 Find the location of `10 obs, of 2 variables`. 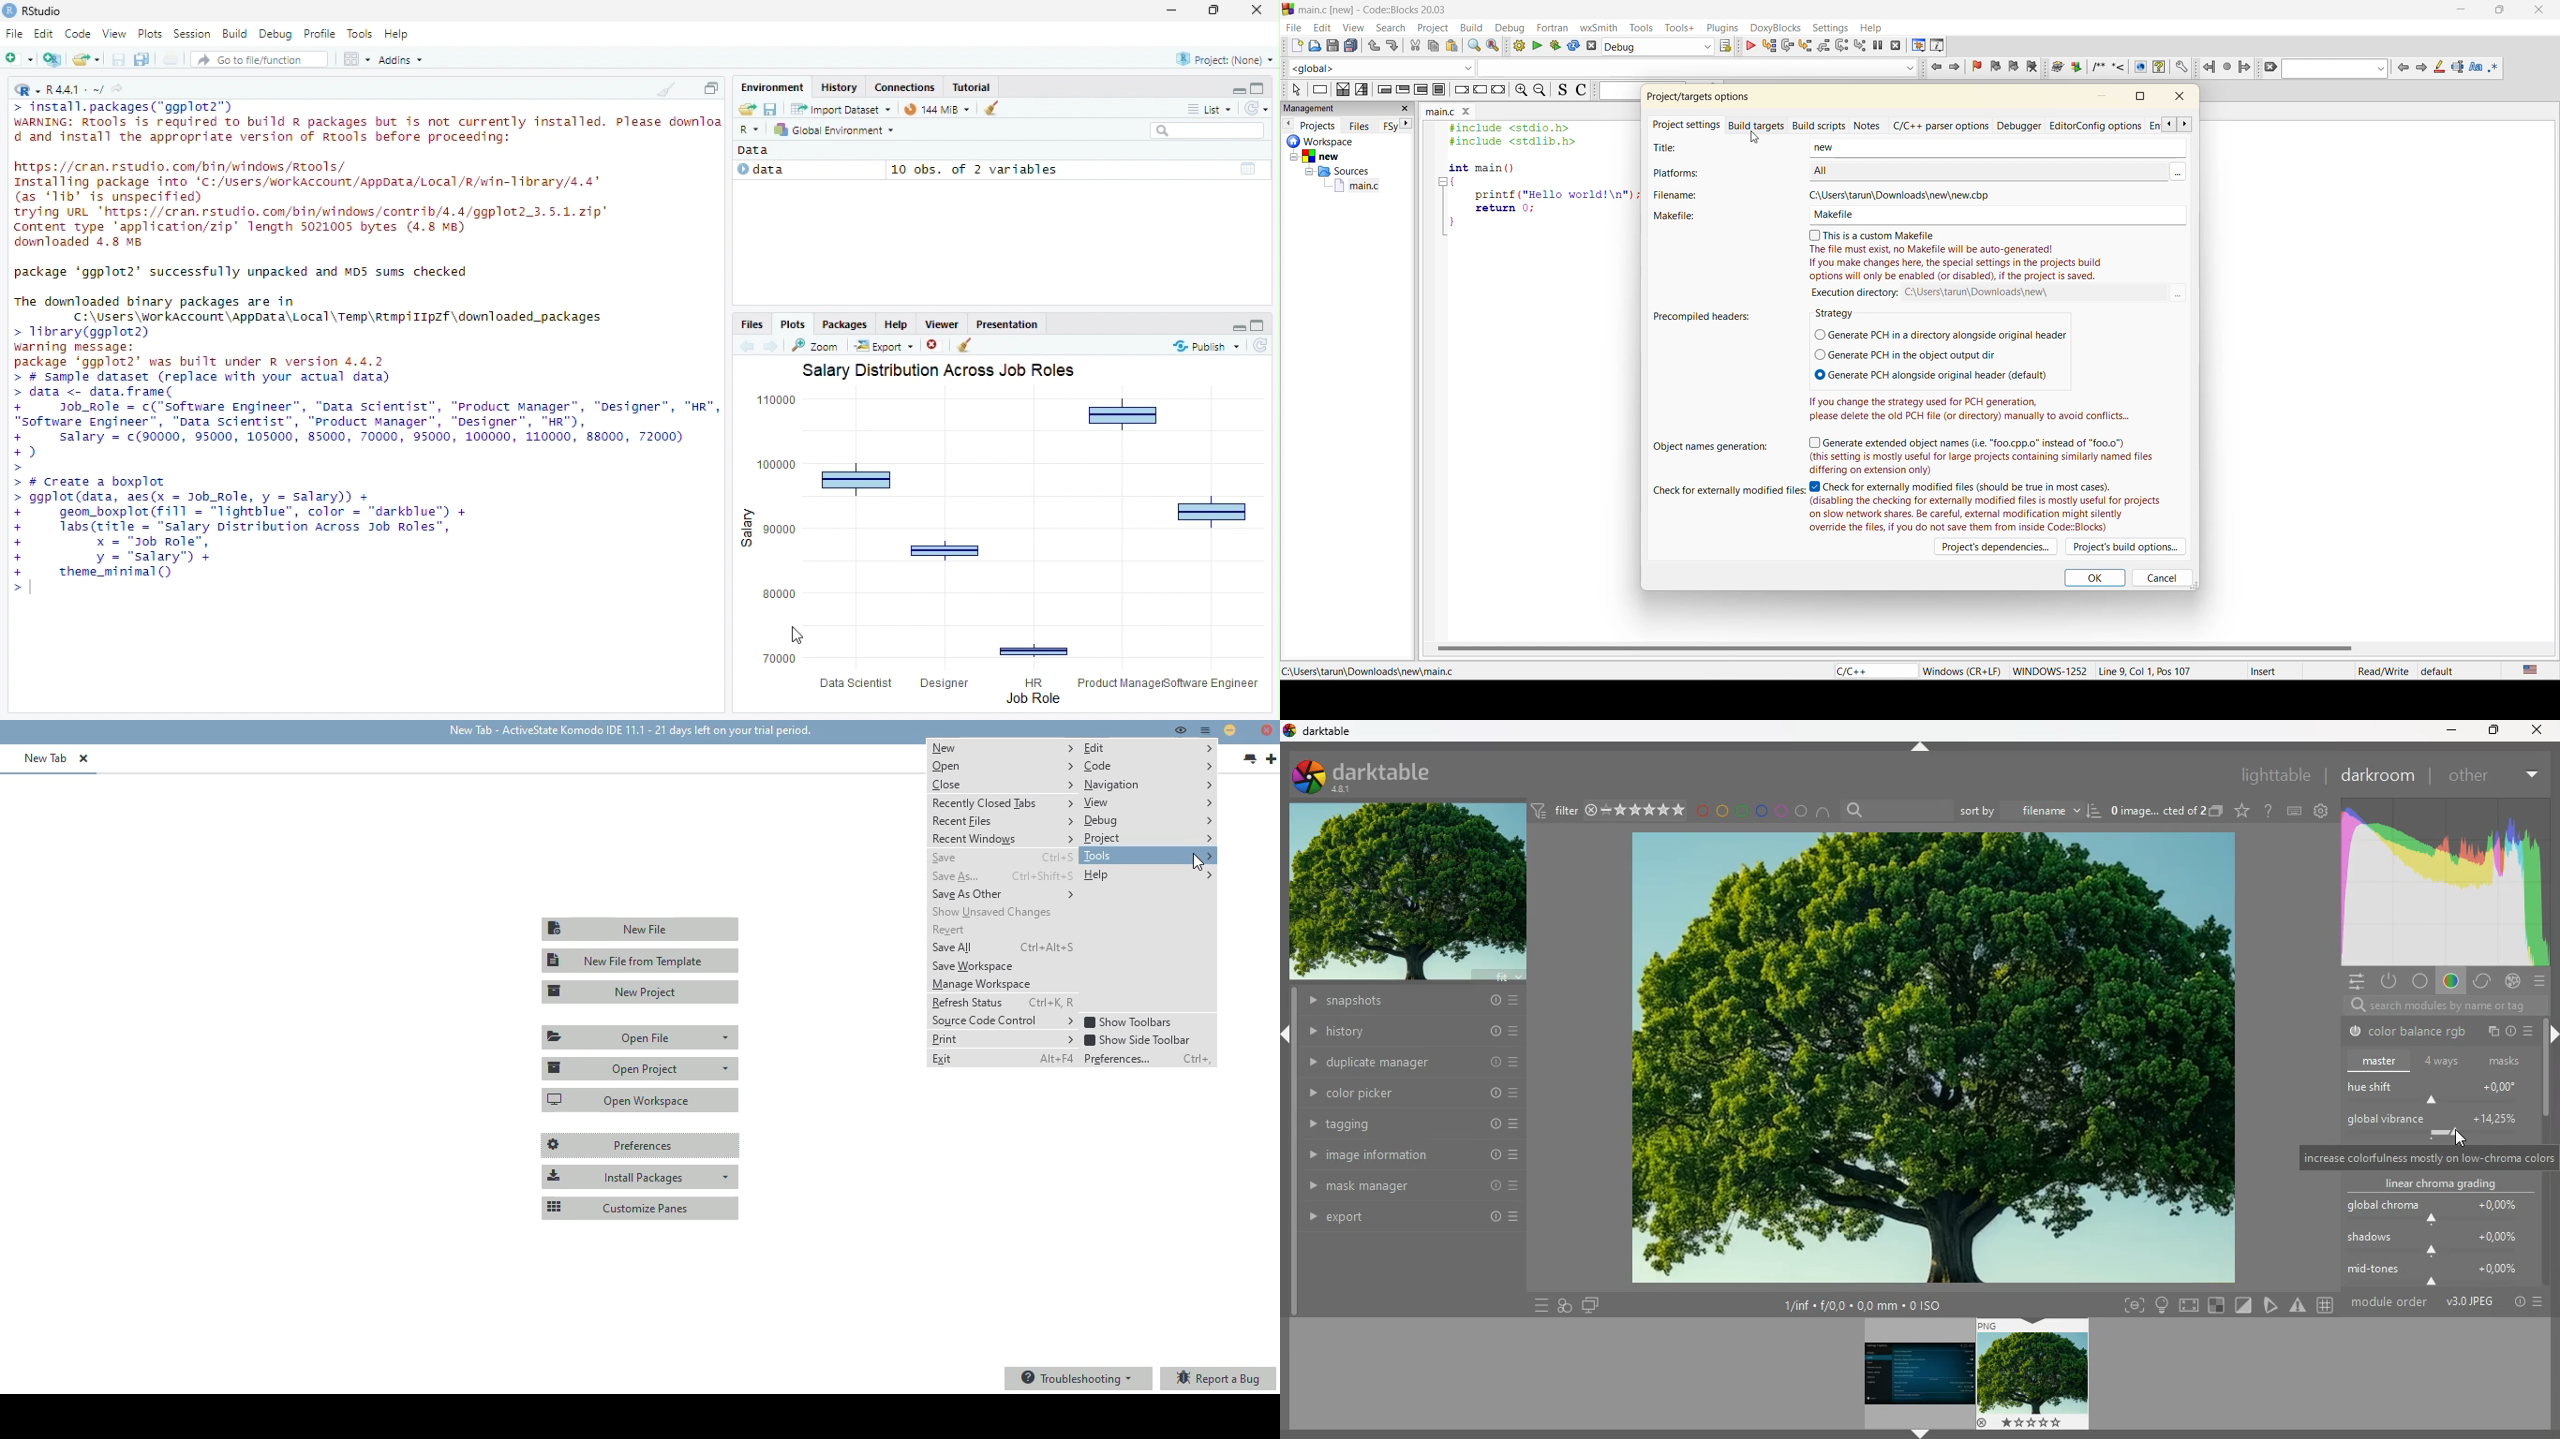

10 obs, of 2 variables is located at coordinates (1078, 169).